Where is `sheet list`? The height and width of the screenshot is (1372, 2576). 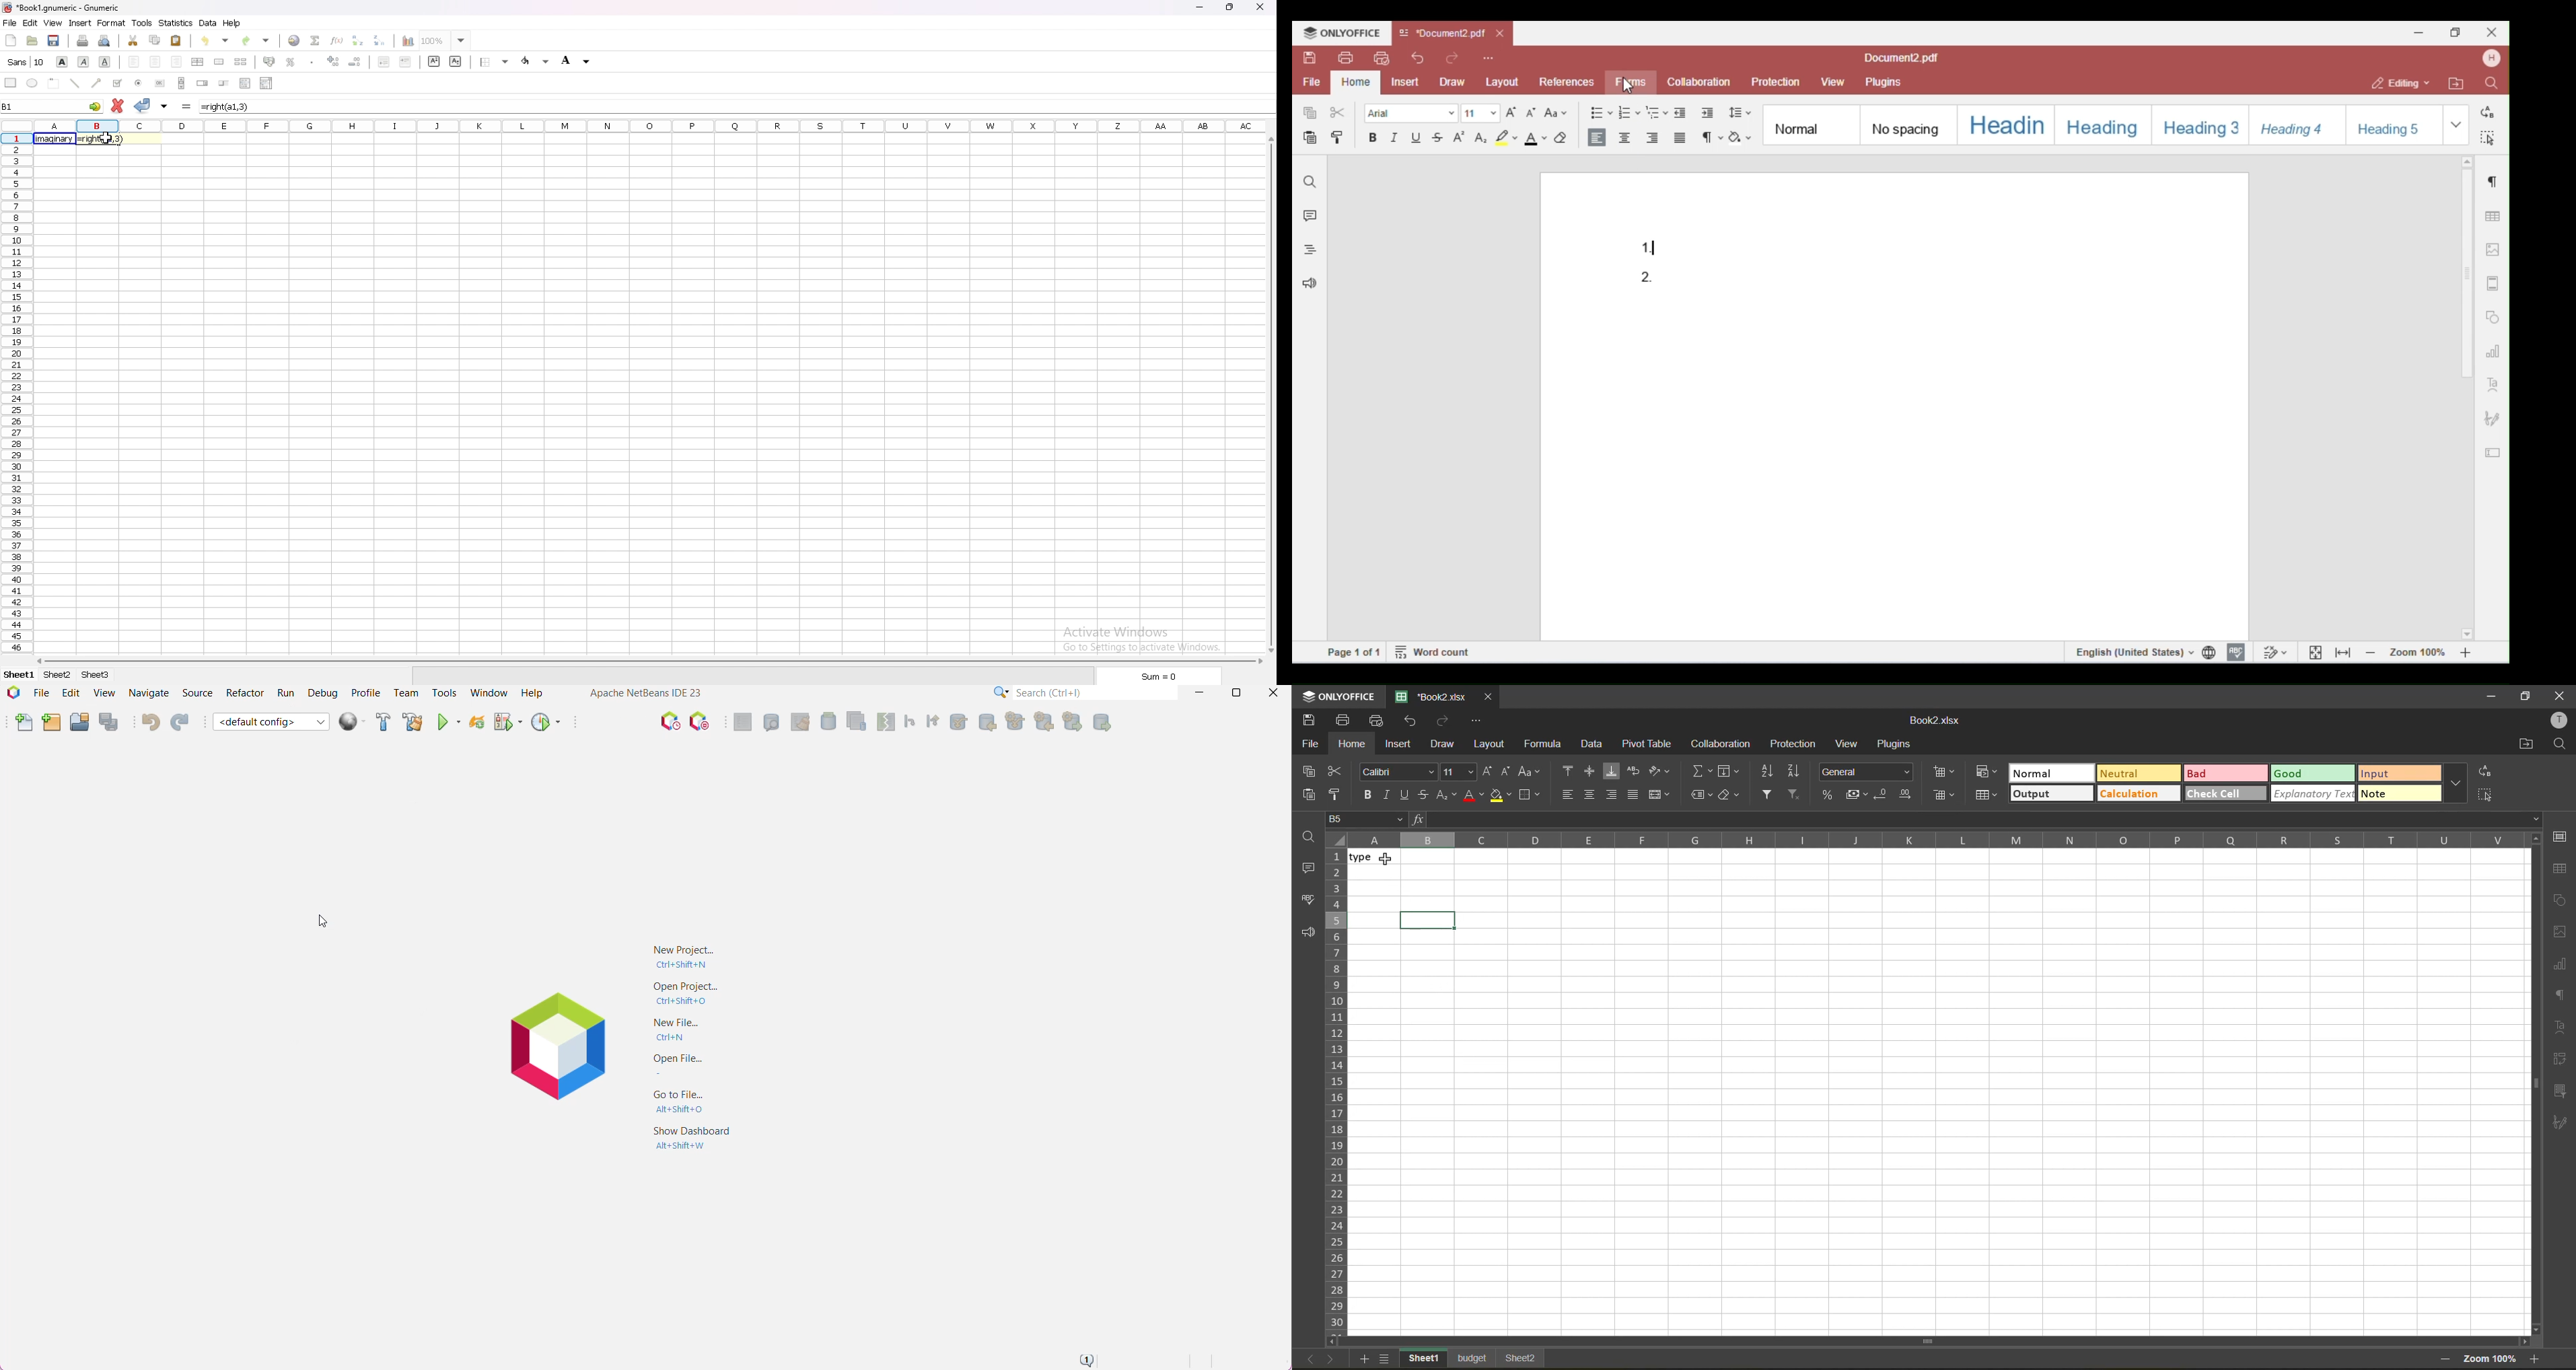
sheet list is located at coordinates (1387, 1360).